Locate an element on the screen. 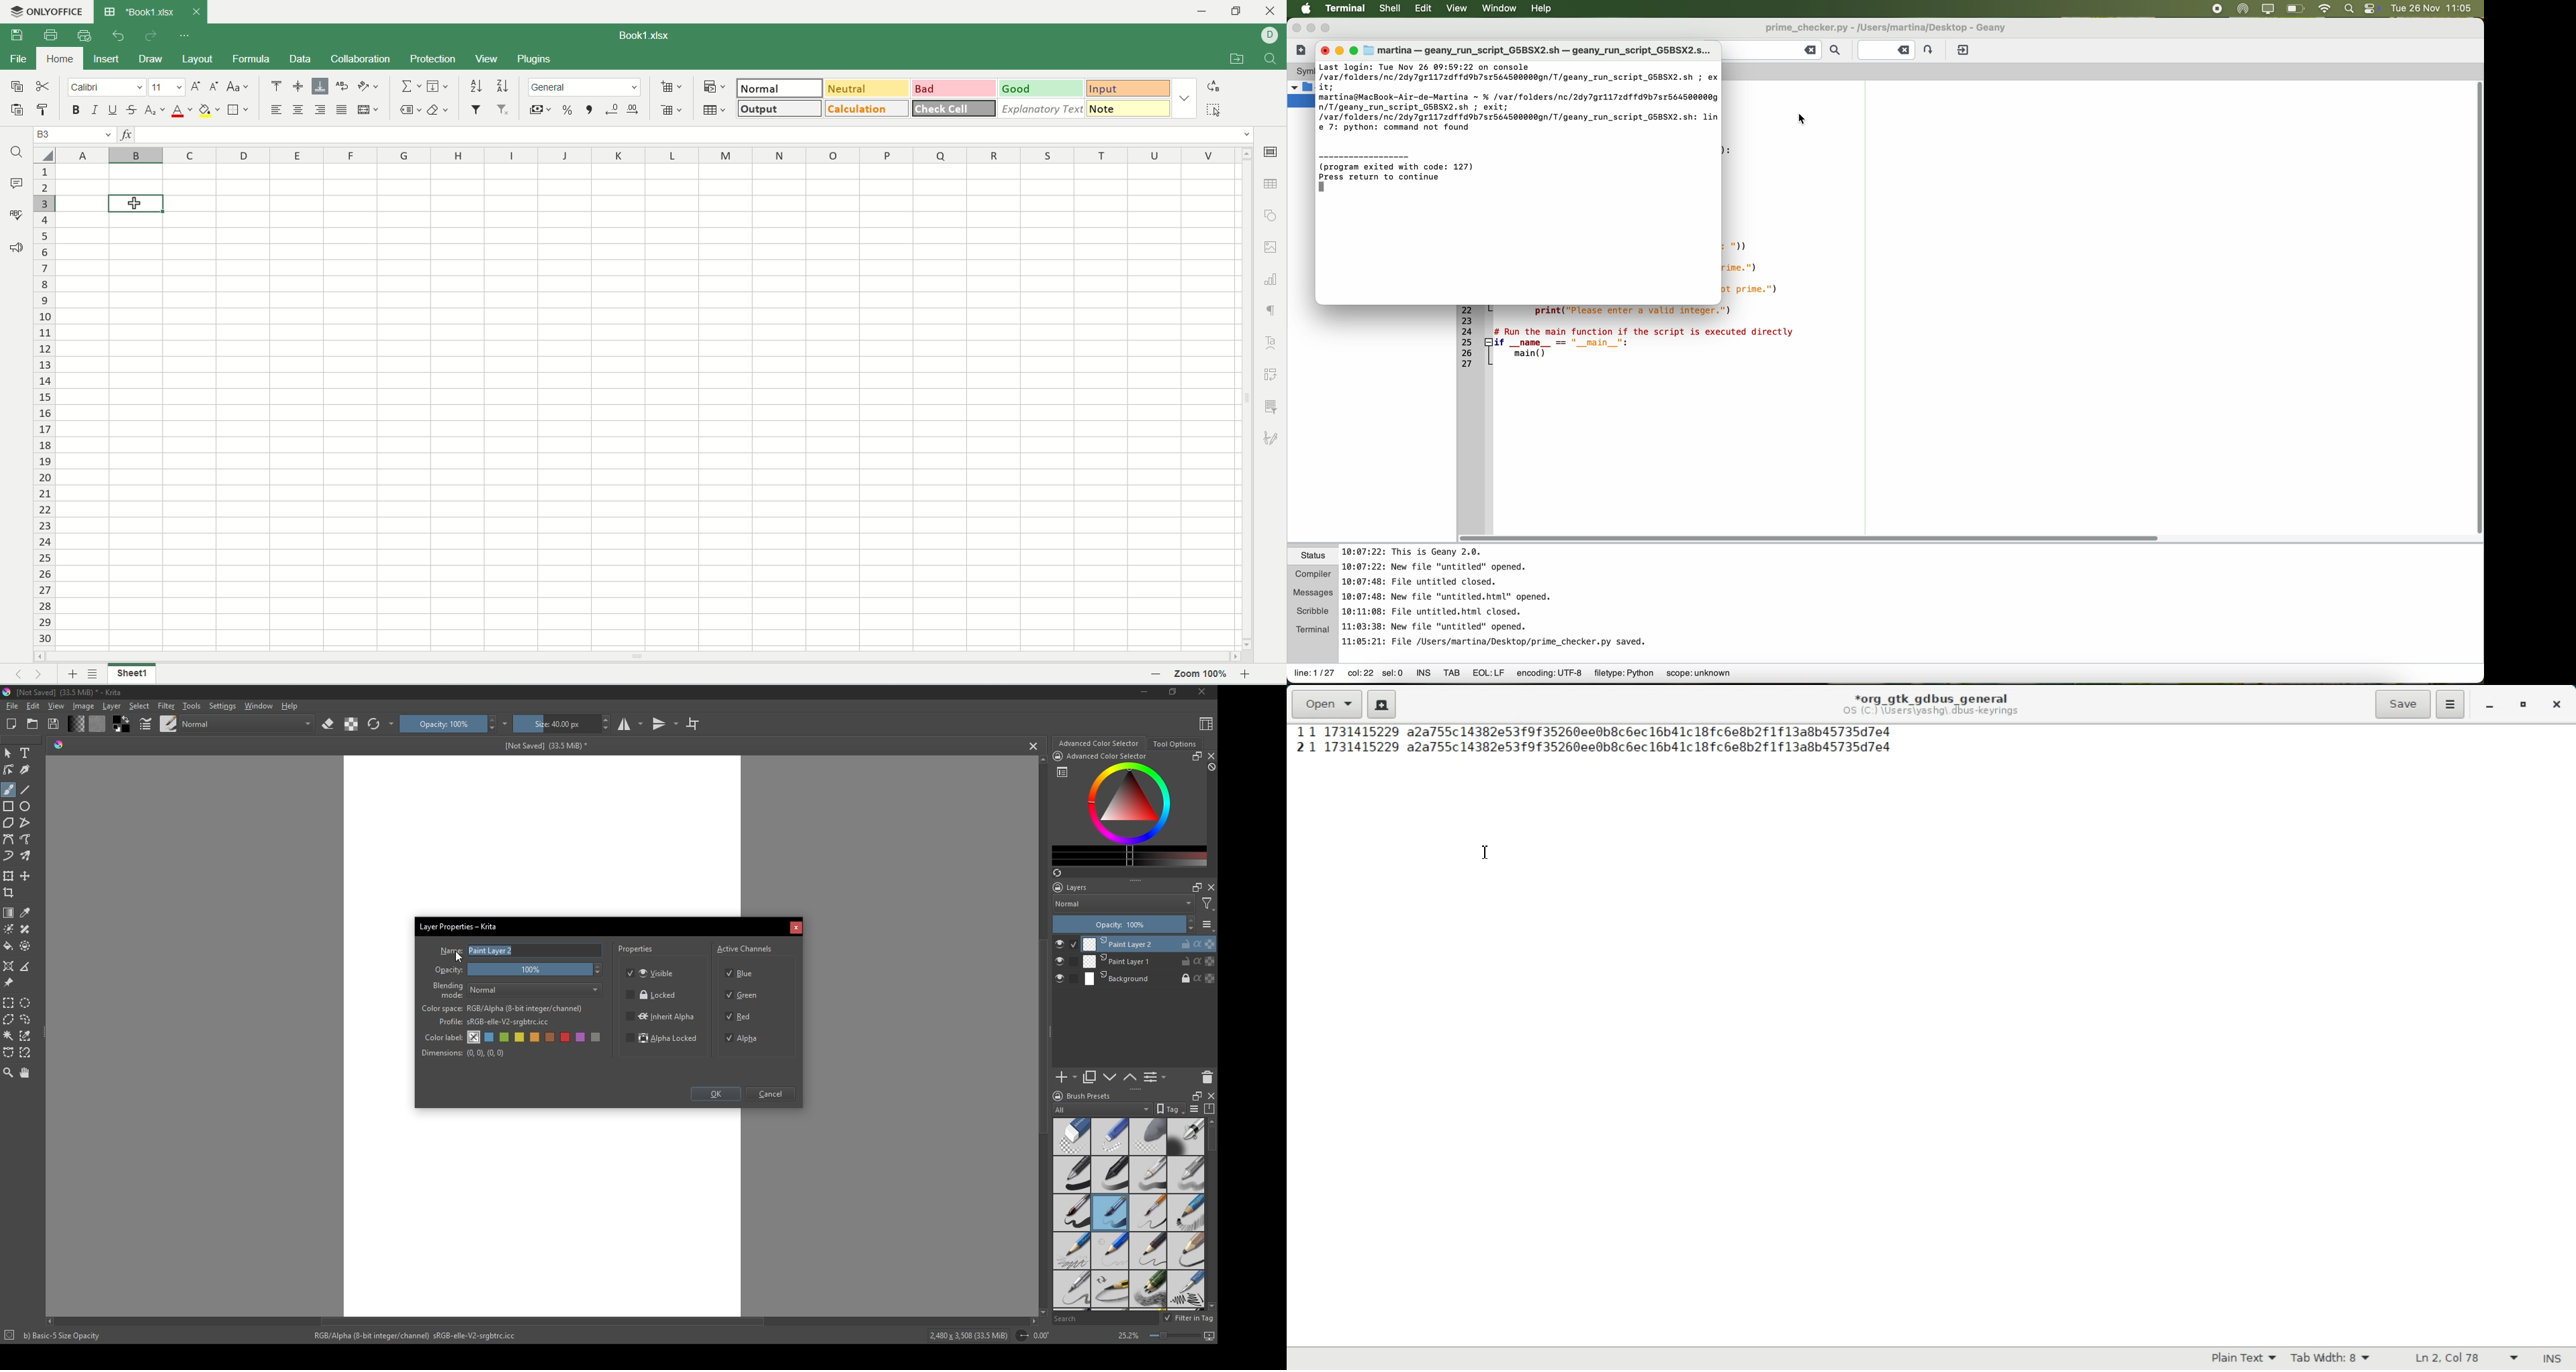 Image resolution: width=2576 pixels, height=1372 pixels. cell setting is located at coordinates (1271, 153).